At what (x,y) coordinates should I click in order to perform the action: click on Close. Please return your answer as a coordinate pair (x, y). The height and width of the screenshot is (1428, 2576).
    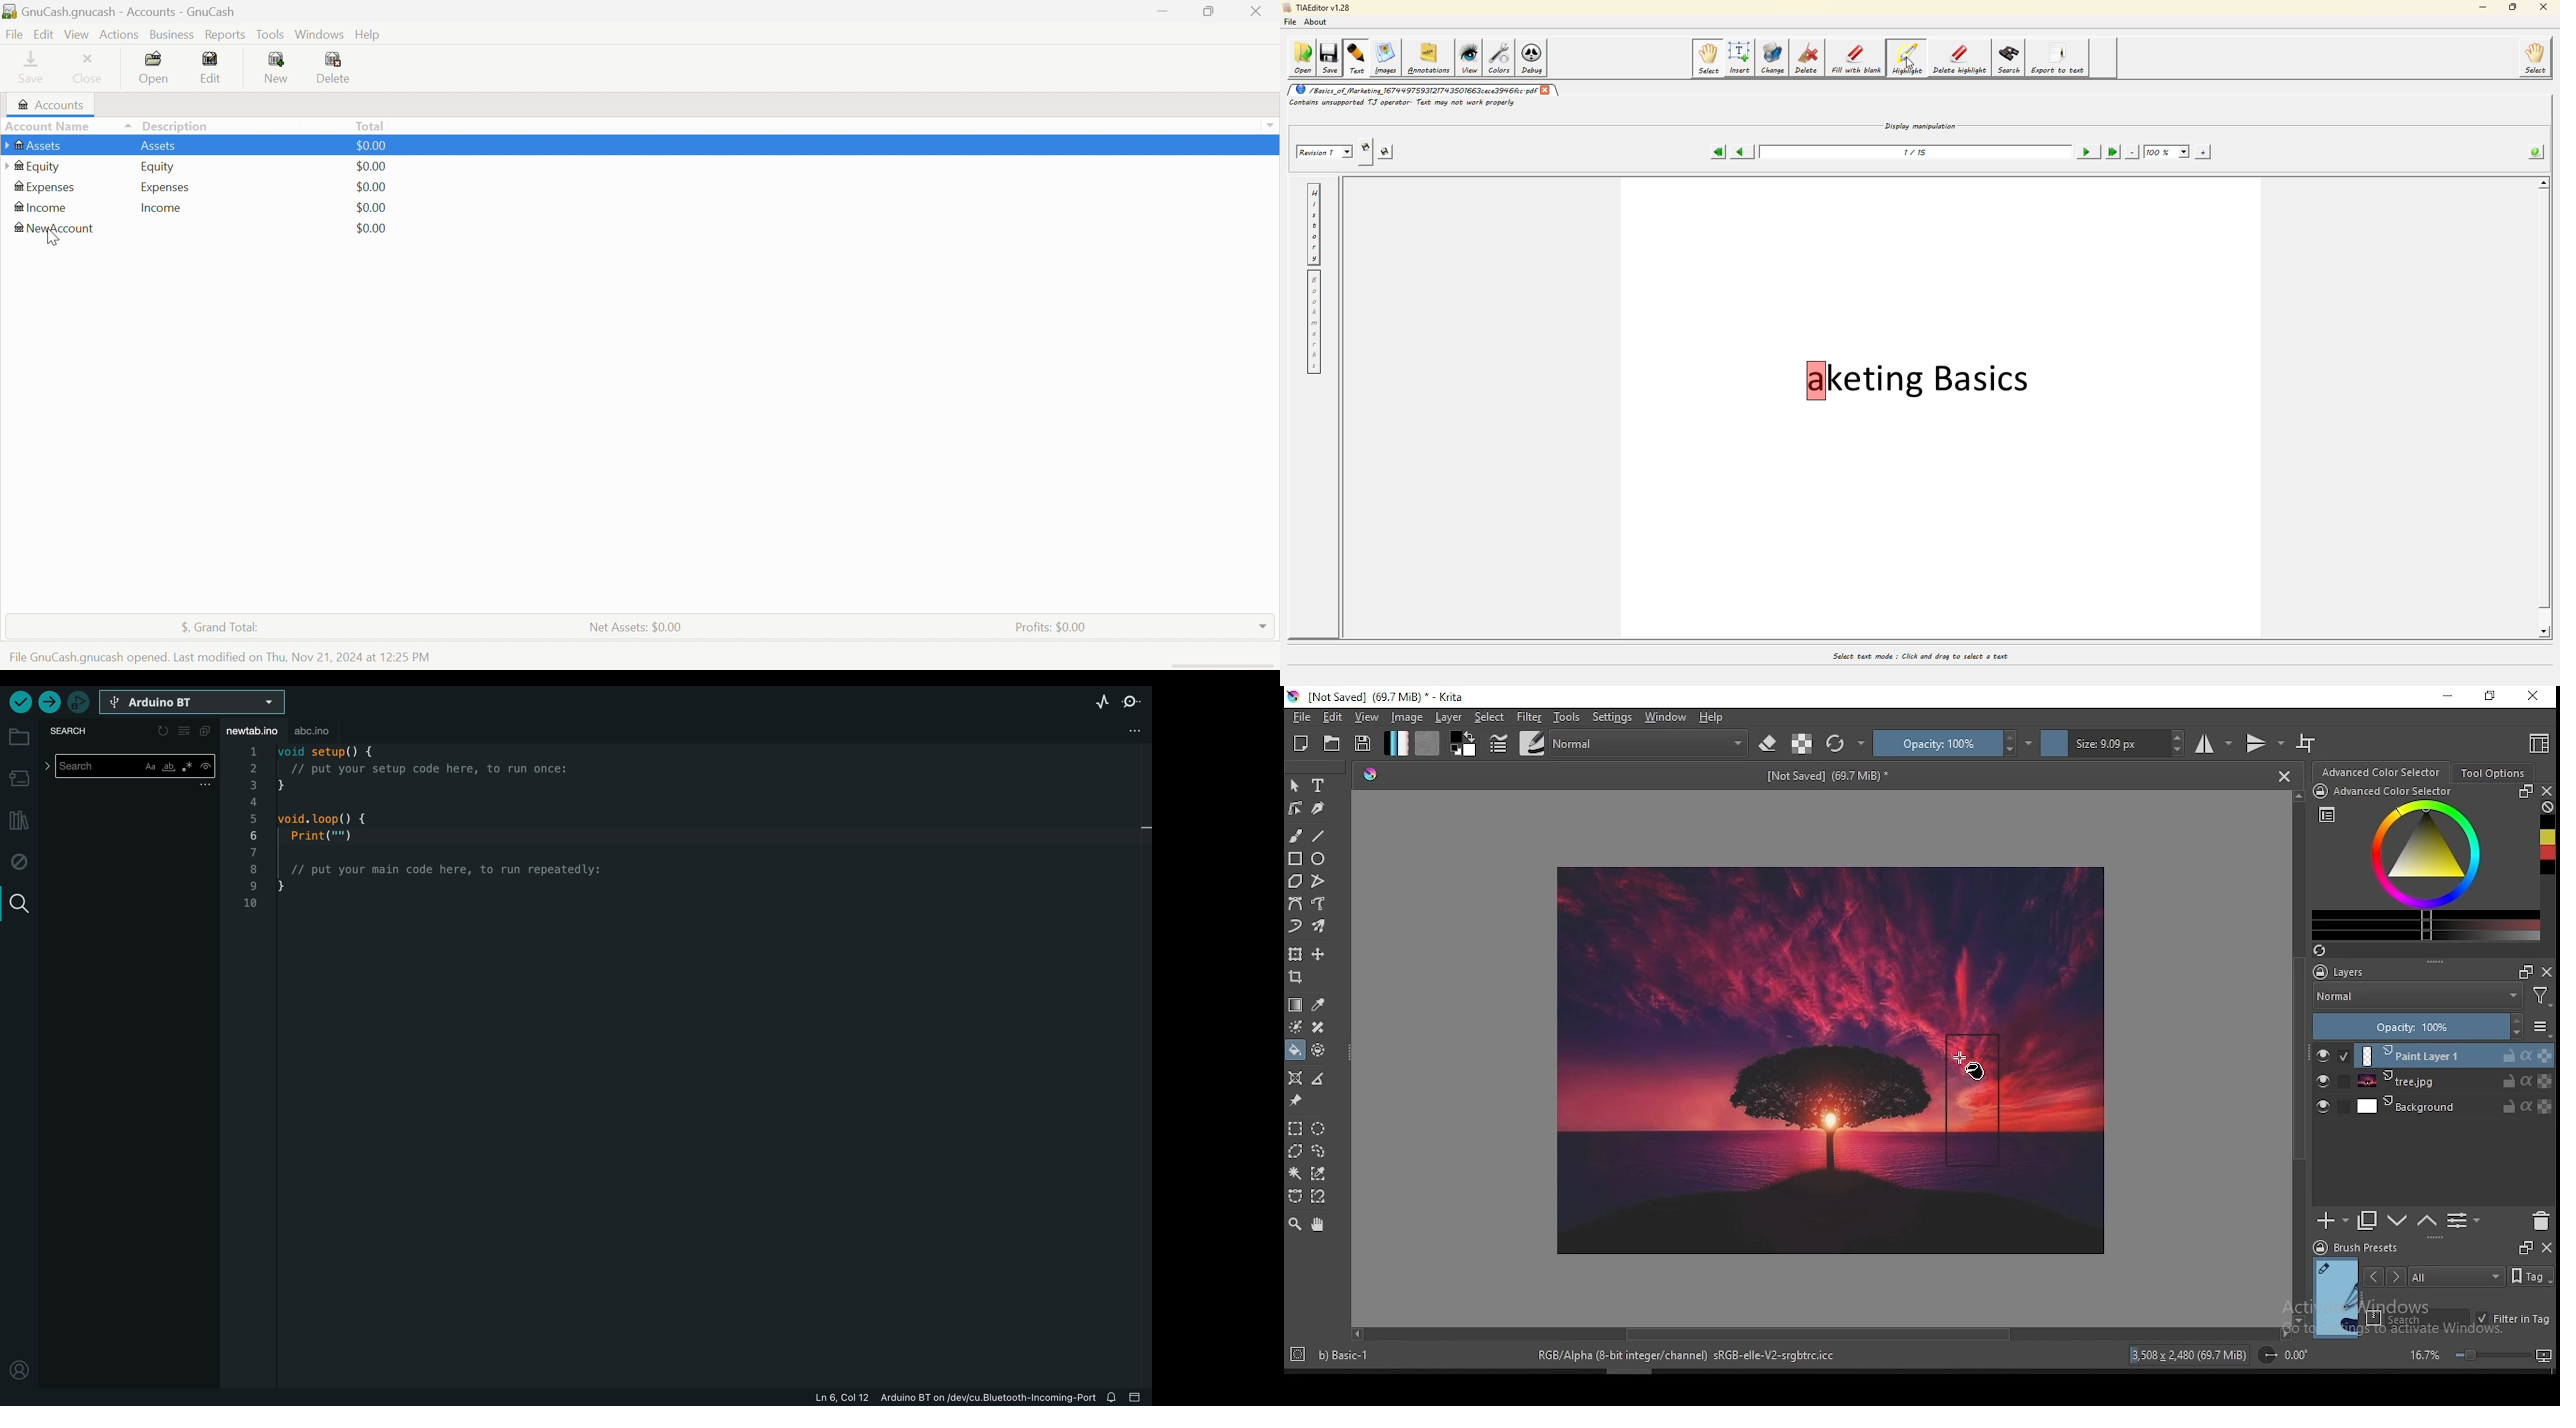
    Looking at the image, I should click on (2284, 776).